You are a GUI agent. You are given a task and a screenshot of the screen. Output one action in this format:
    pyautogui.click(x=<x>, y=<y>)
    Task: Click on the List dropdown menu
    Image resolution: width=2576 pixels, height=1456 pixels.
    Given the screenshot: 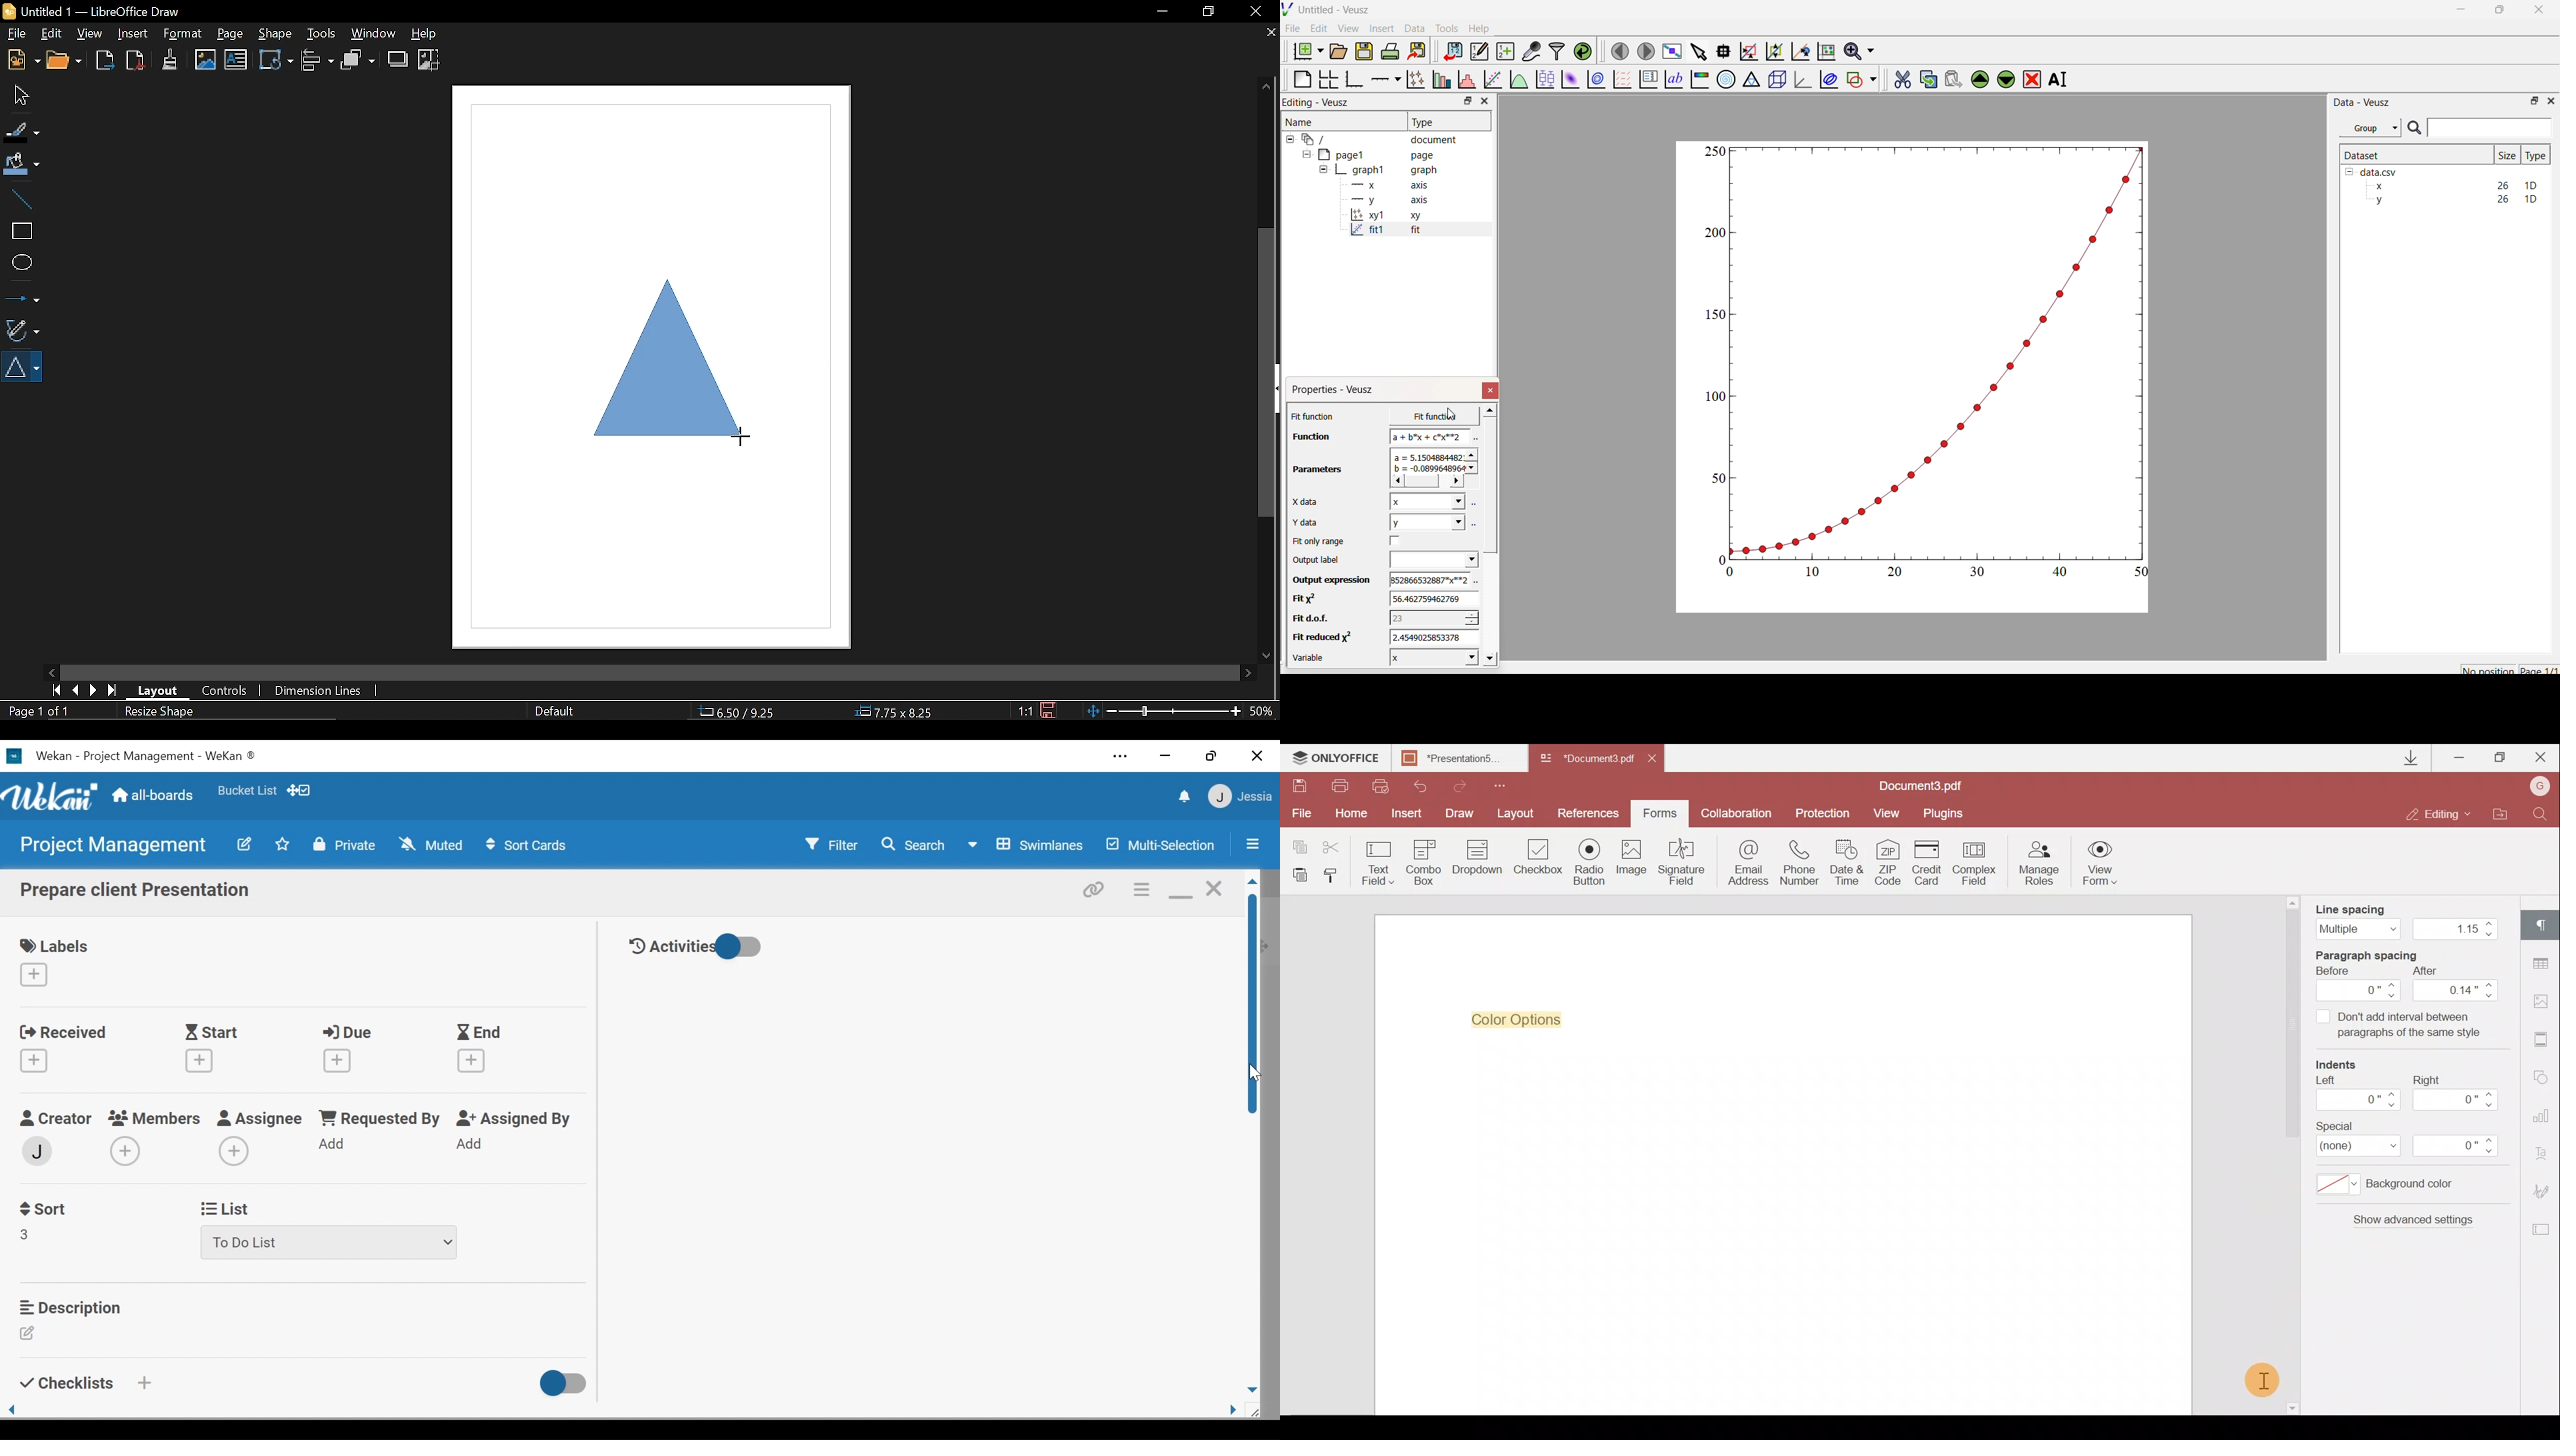 What is the action you would take?
    pyautogui.click(x=329, y=1241)
    